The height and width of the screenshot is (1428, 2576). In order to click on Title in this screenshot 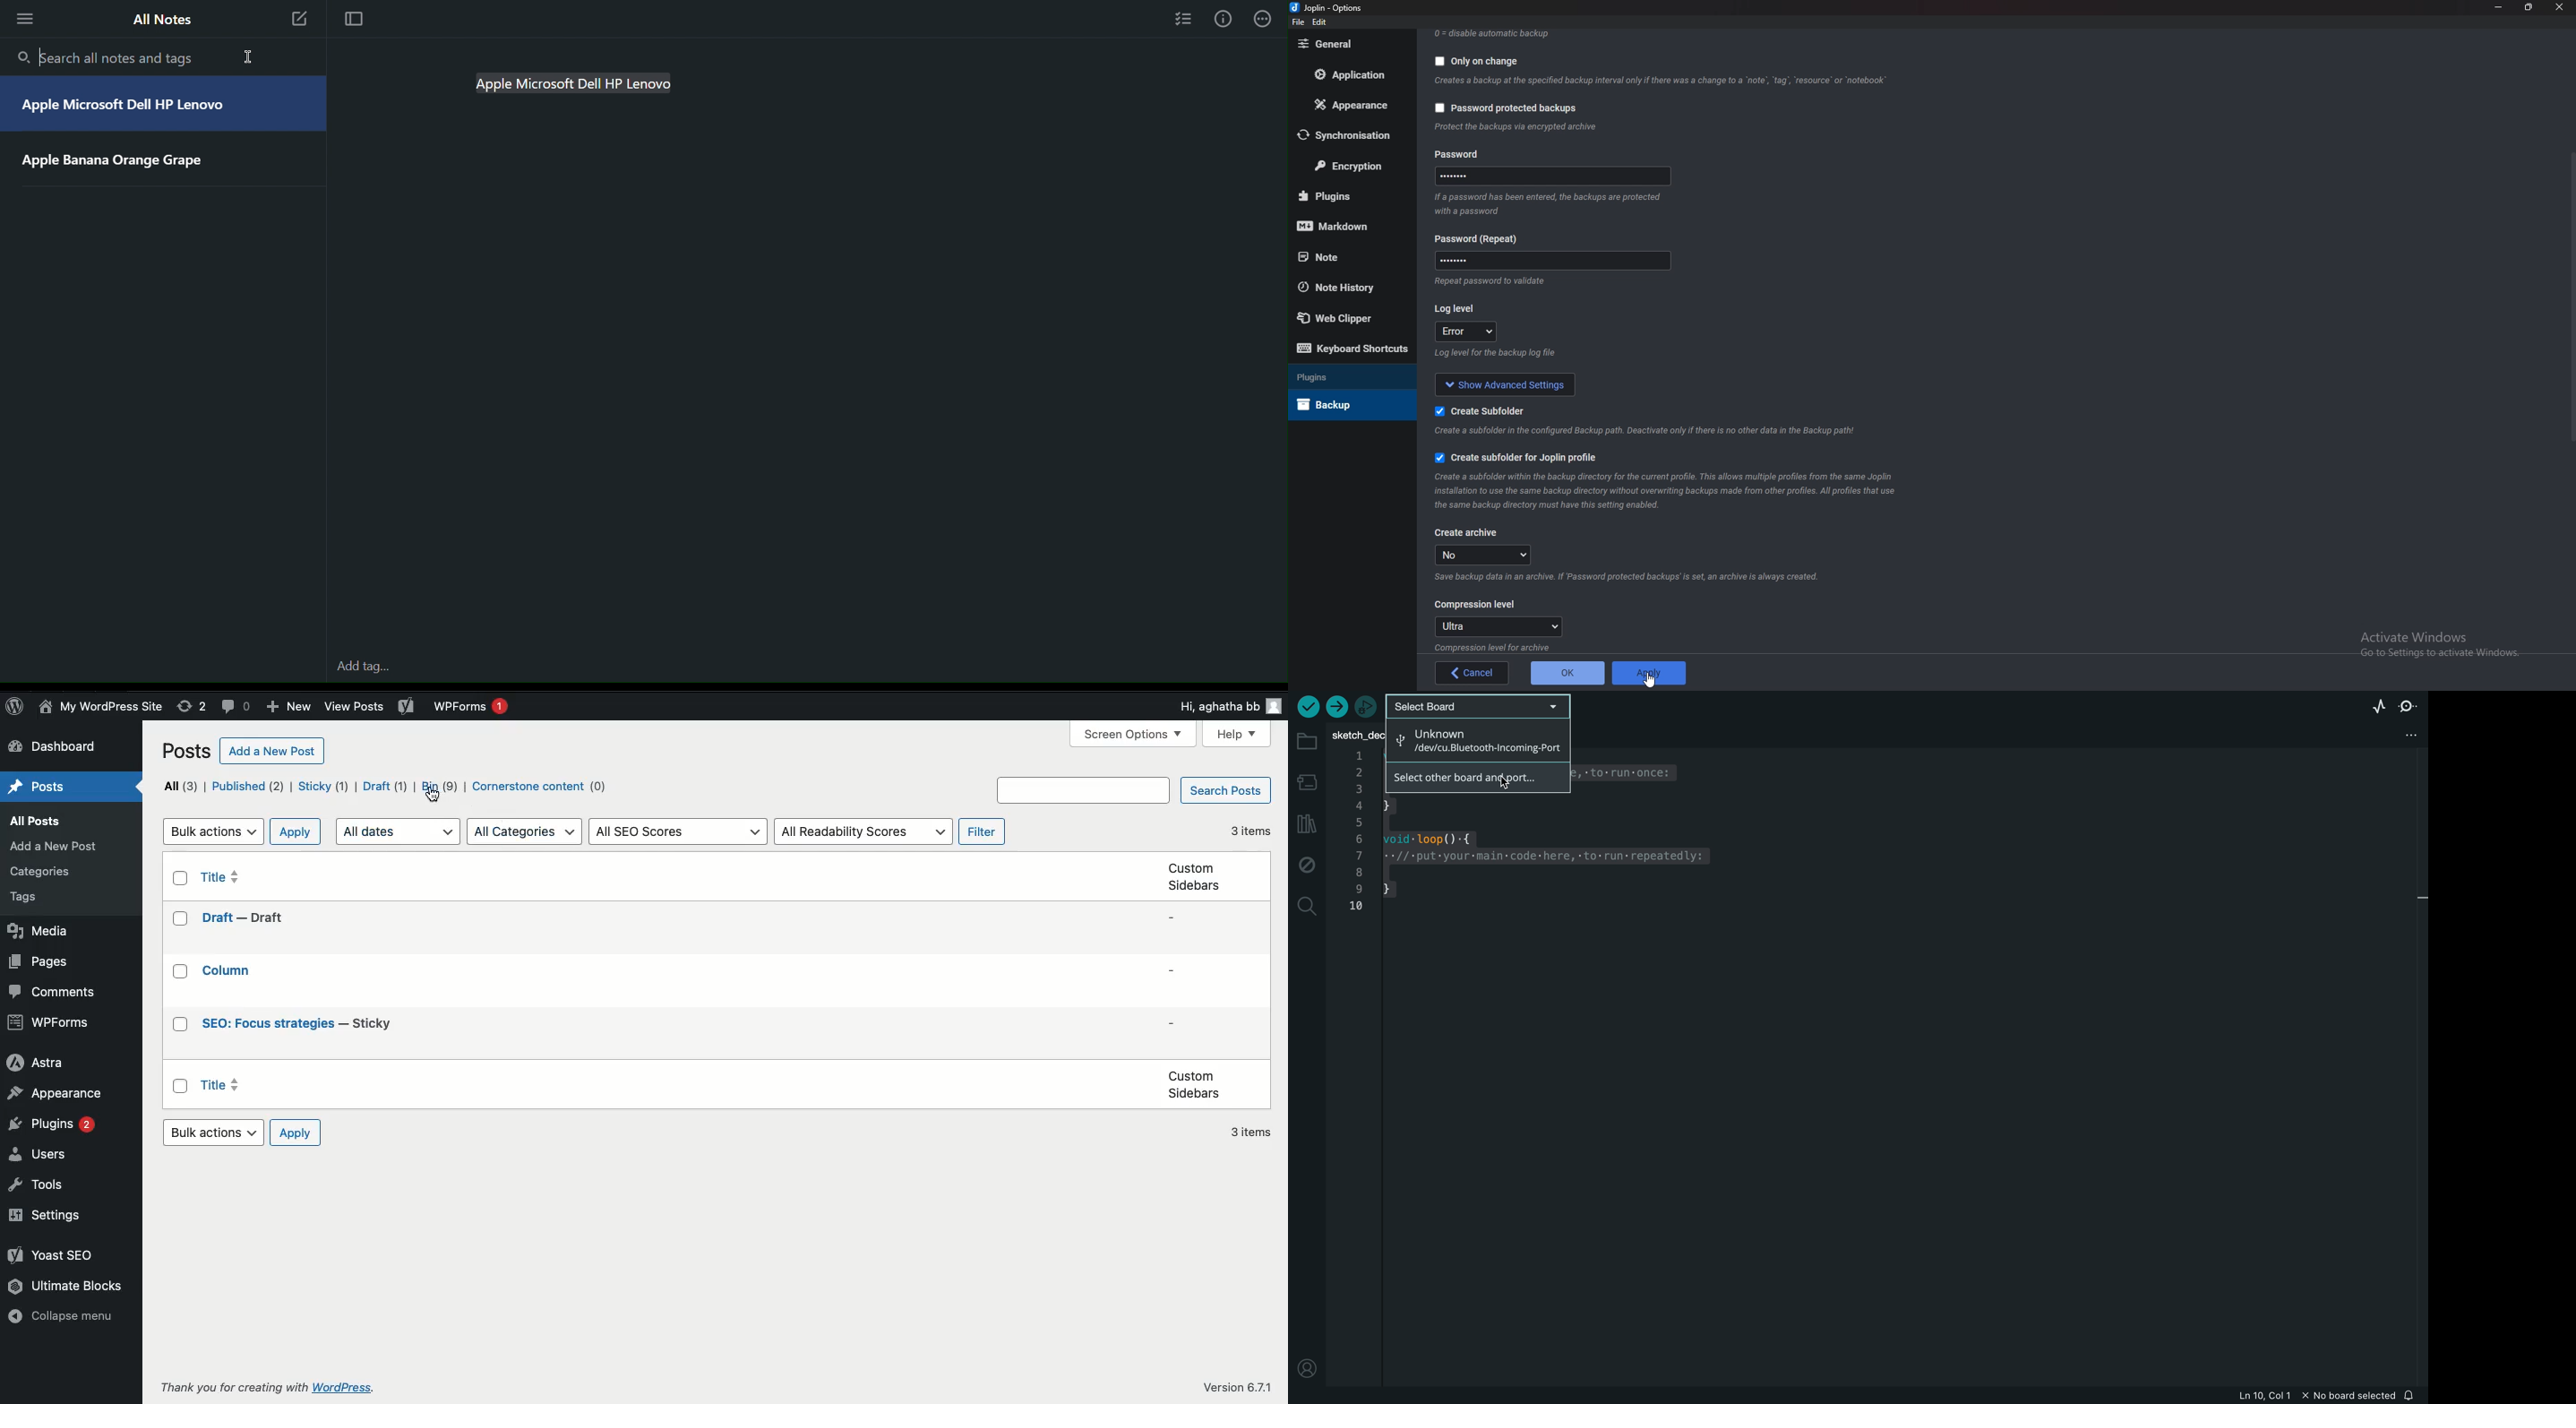, I will do `click(245, 917)`.